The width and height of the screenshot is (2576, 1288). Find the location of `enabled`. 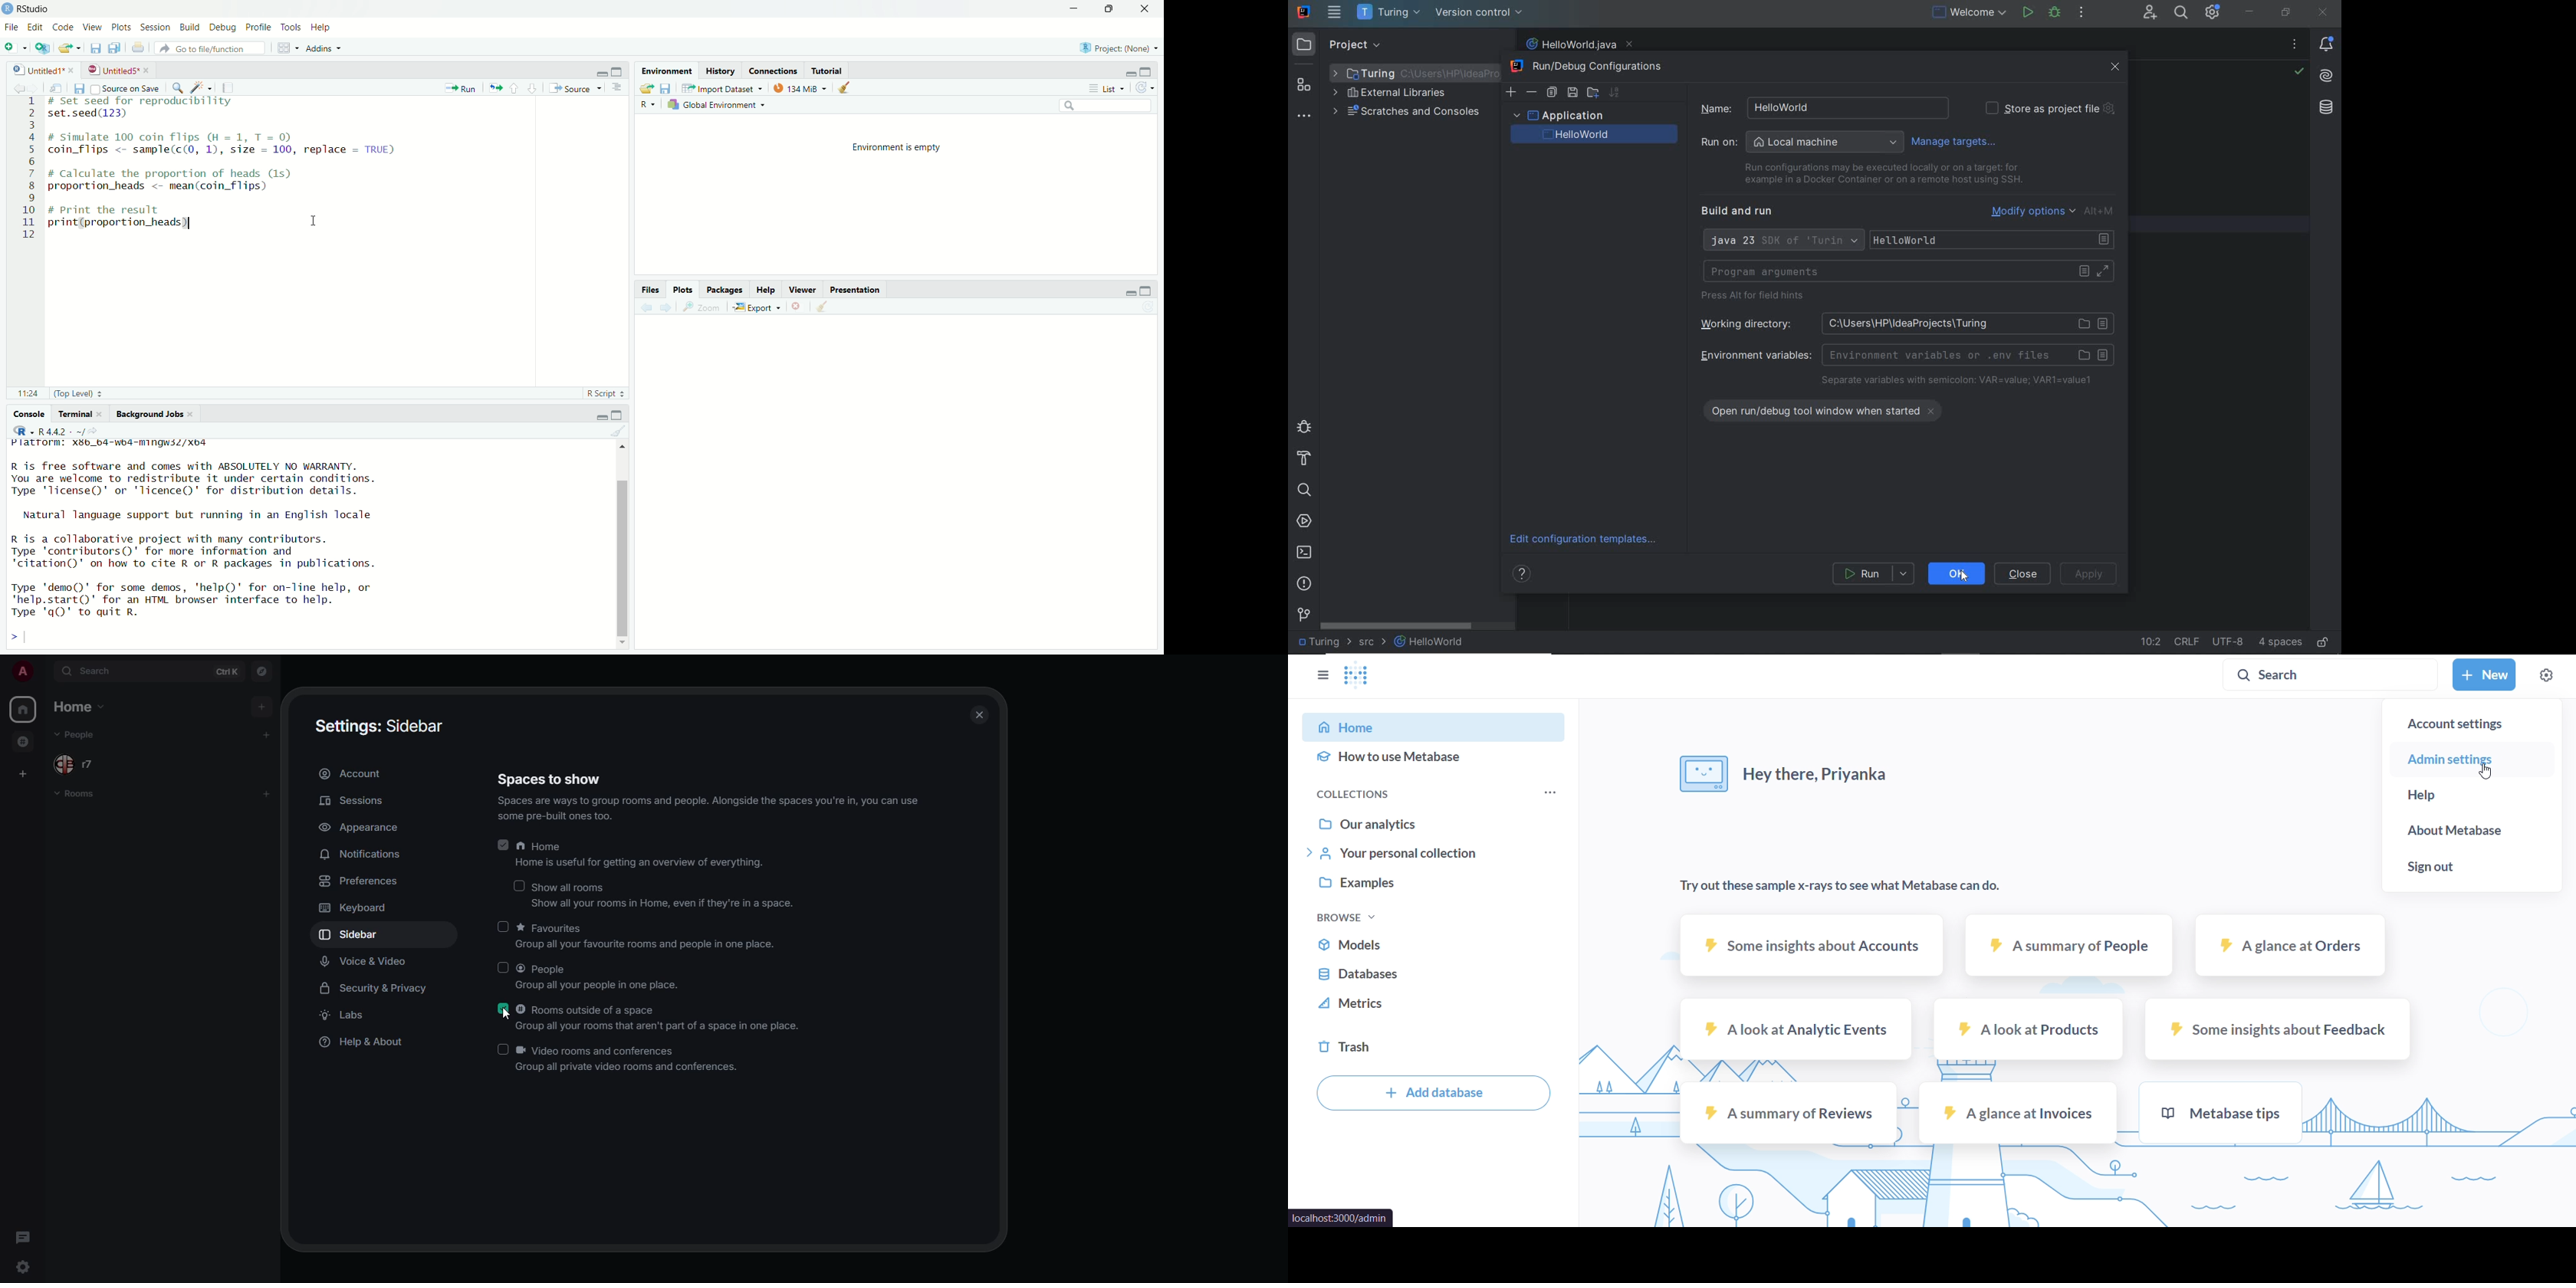

enabled is located at coordinates (504, 845).